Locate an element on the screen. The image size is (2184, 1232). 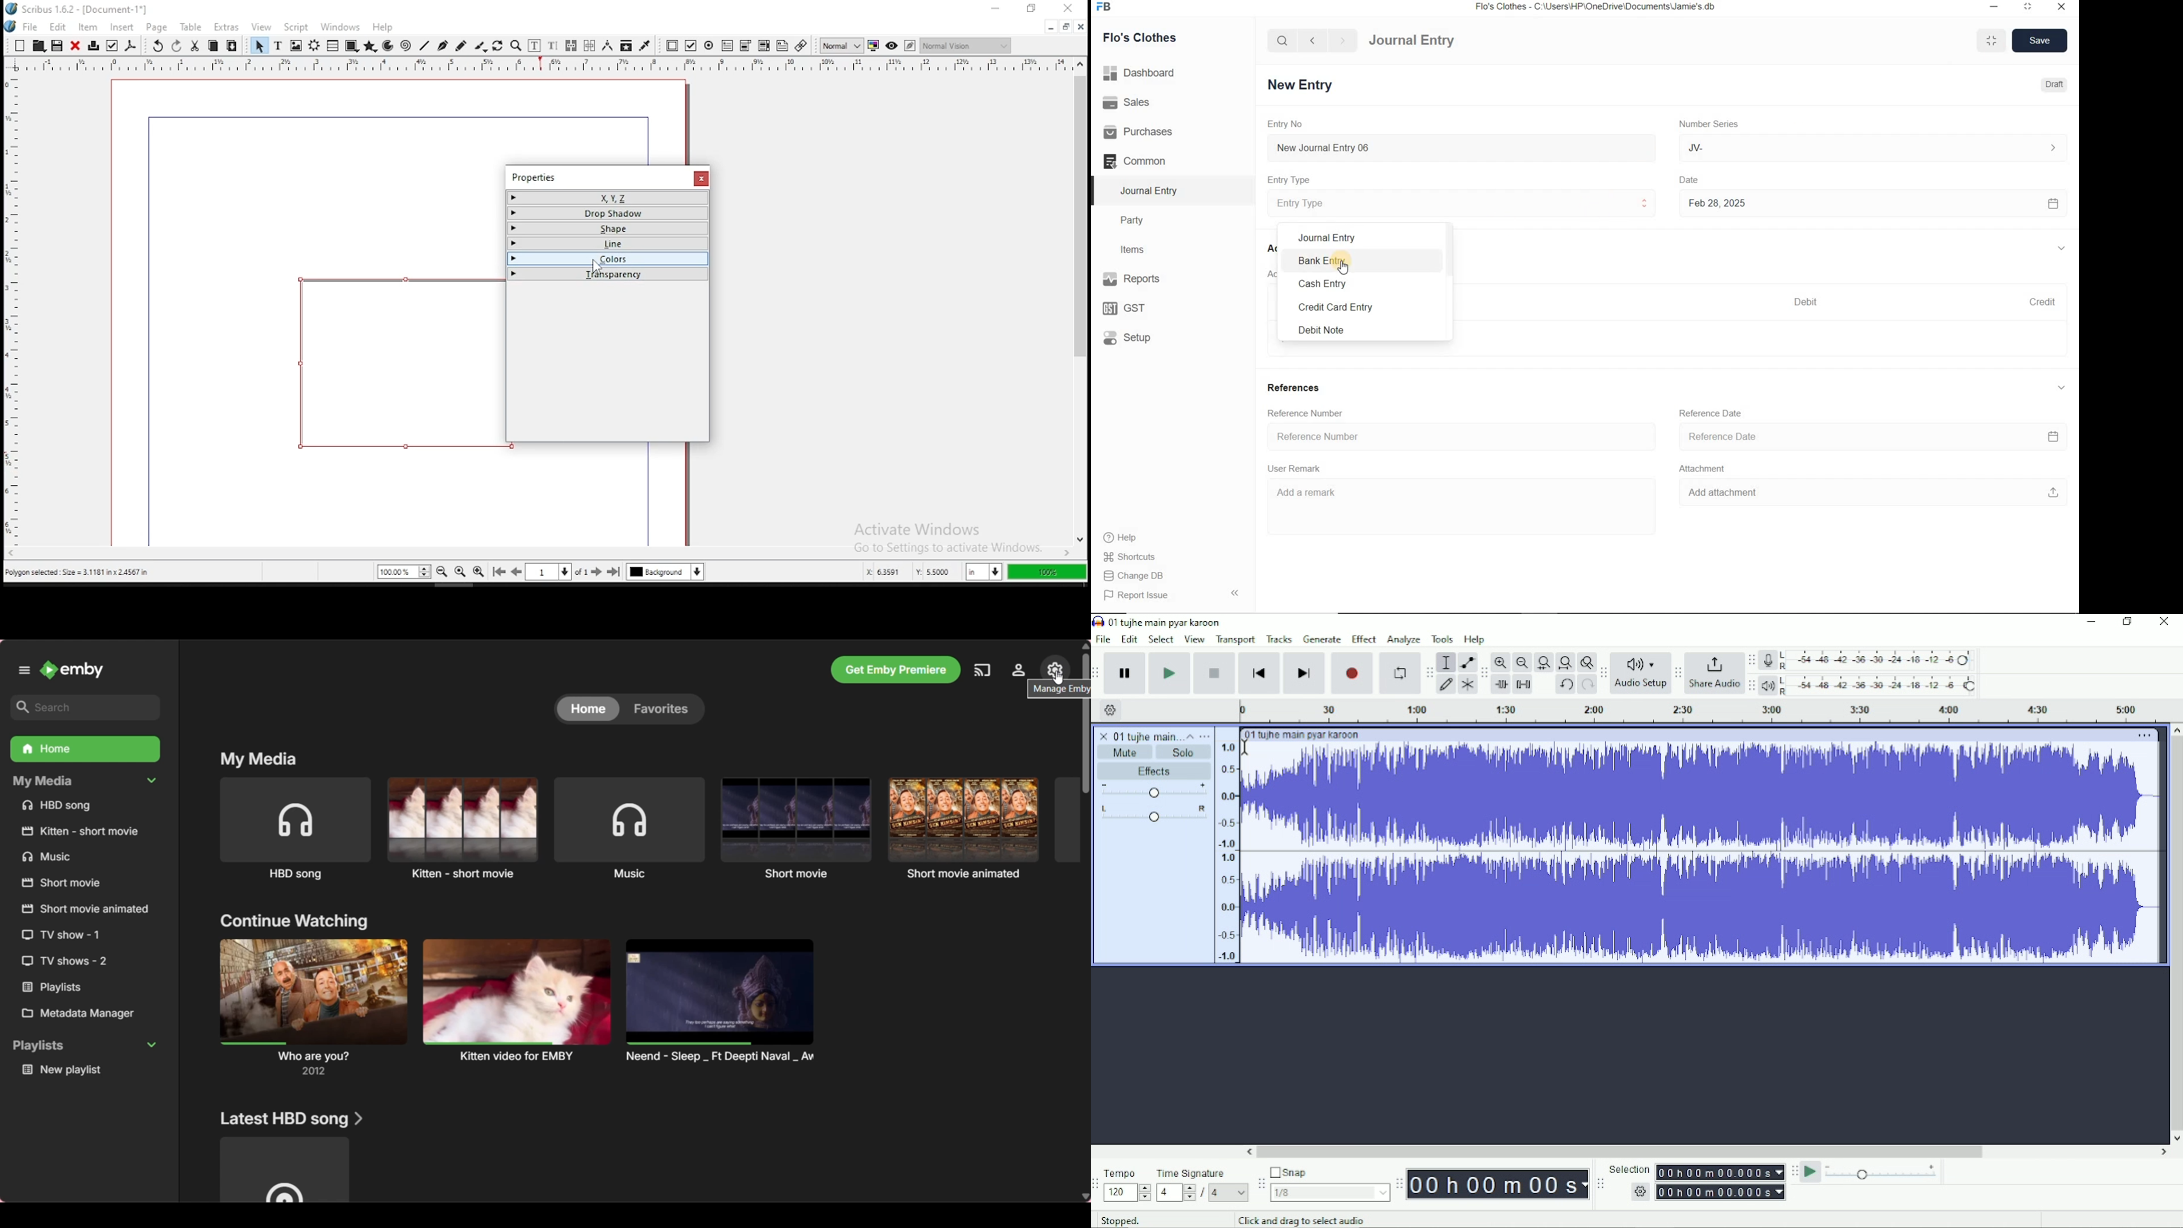
Bank Entry is located at coordinates (1342, 261).